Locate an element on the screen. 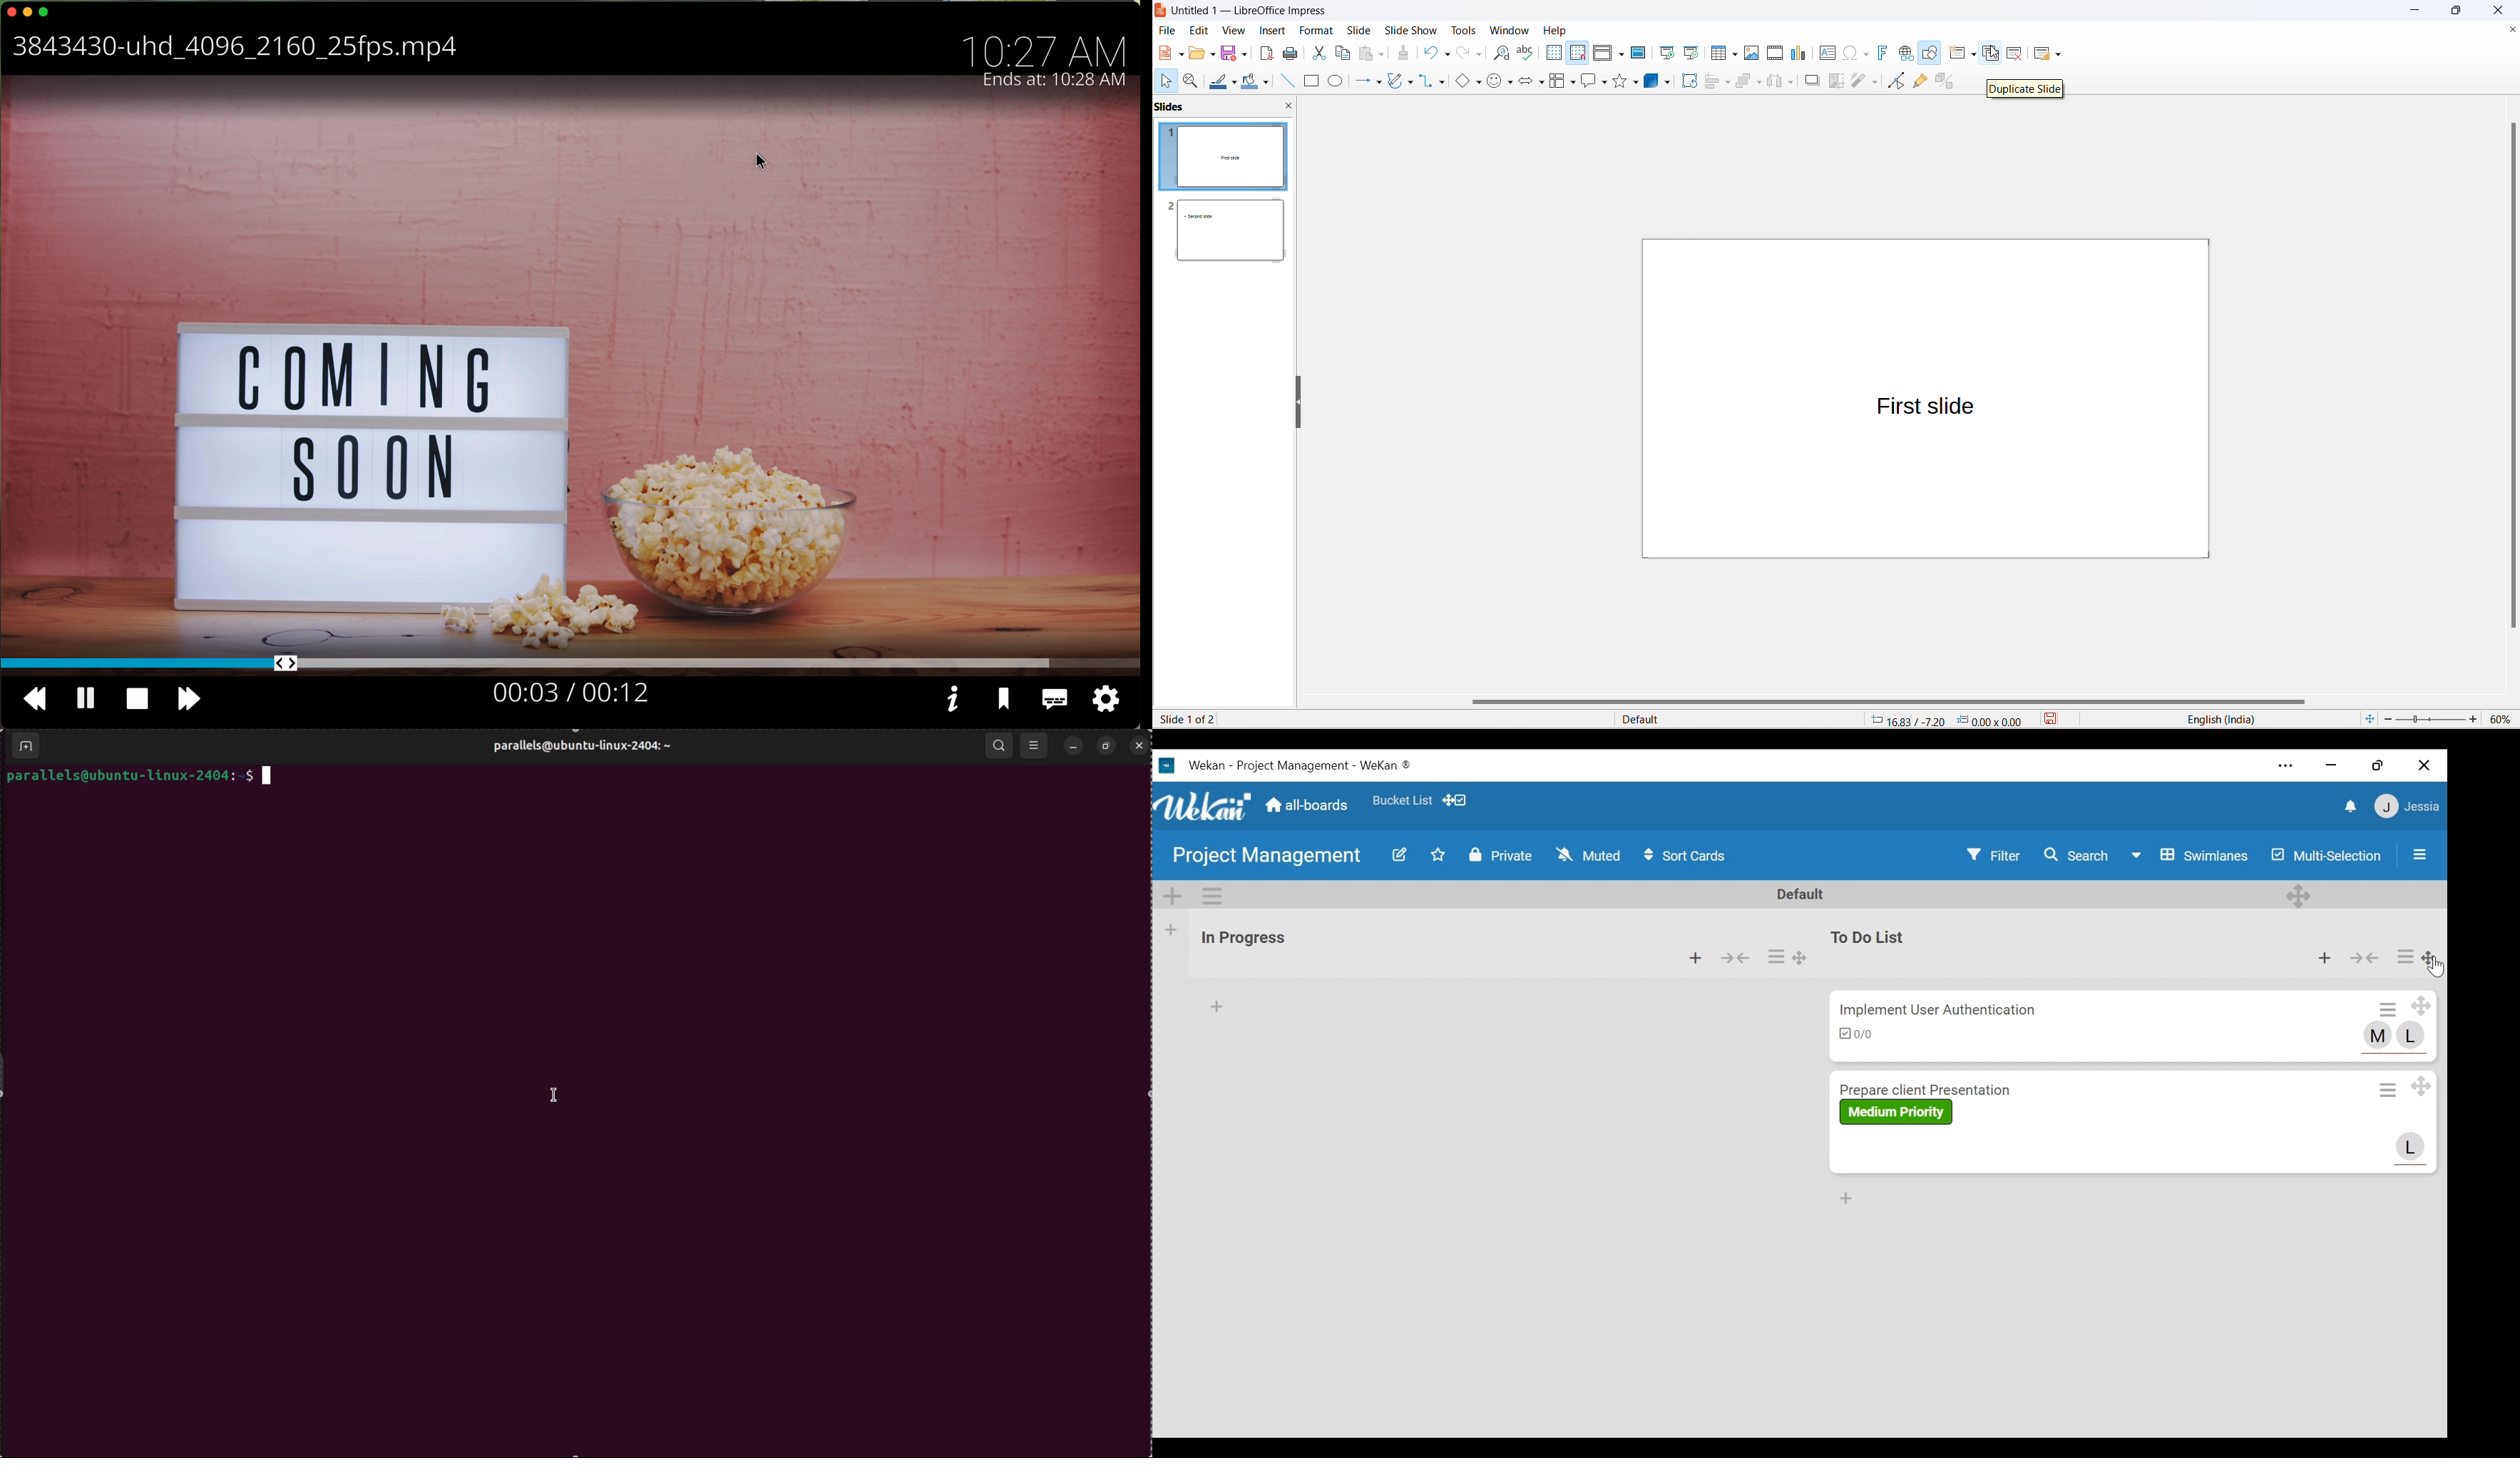  delete slide is located at coordinates (2015, 54).